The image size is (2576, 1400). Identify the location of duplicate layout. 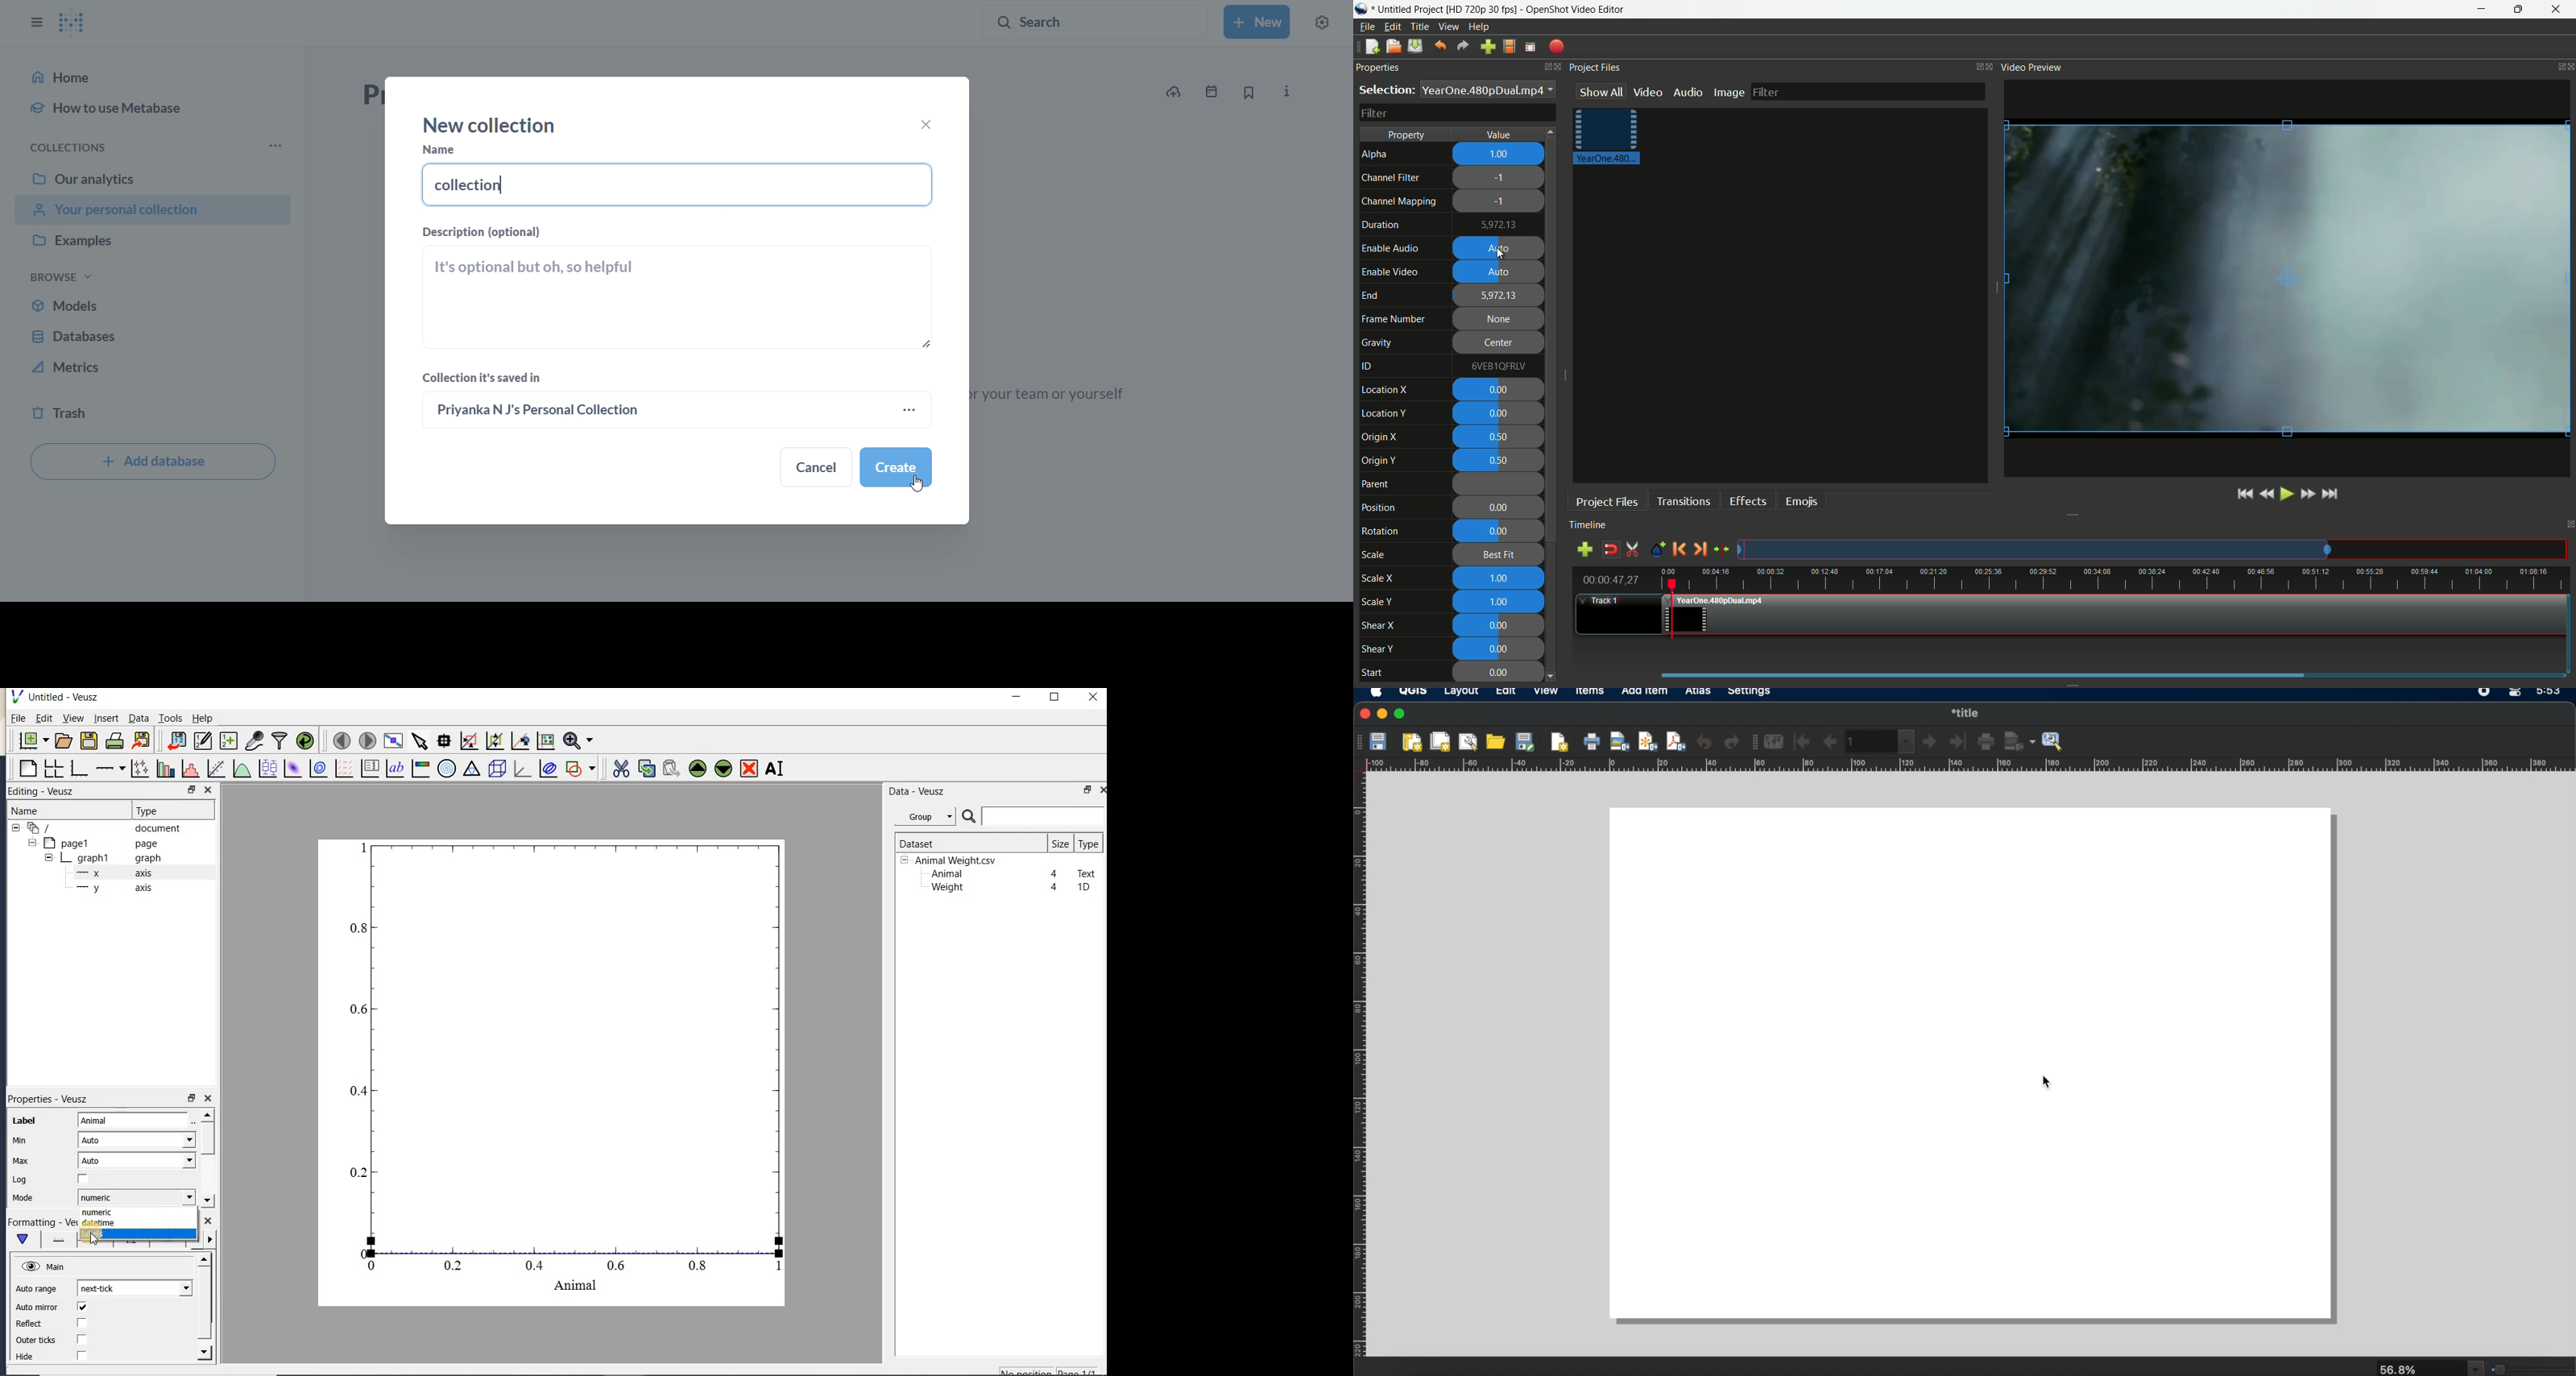
(1442, 741).